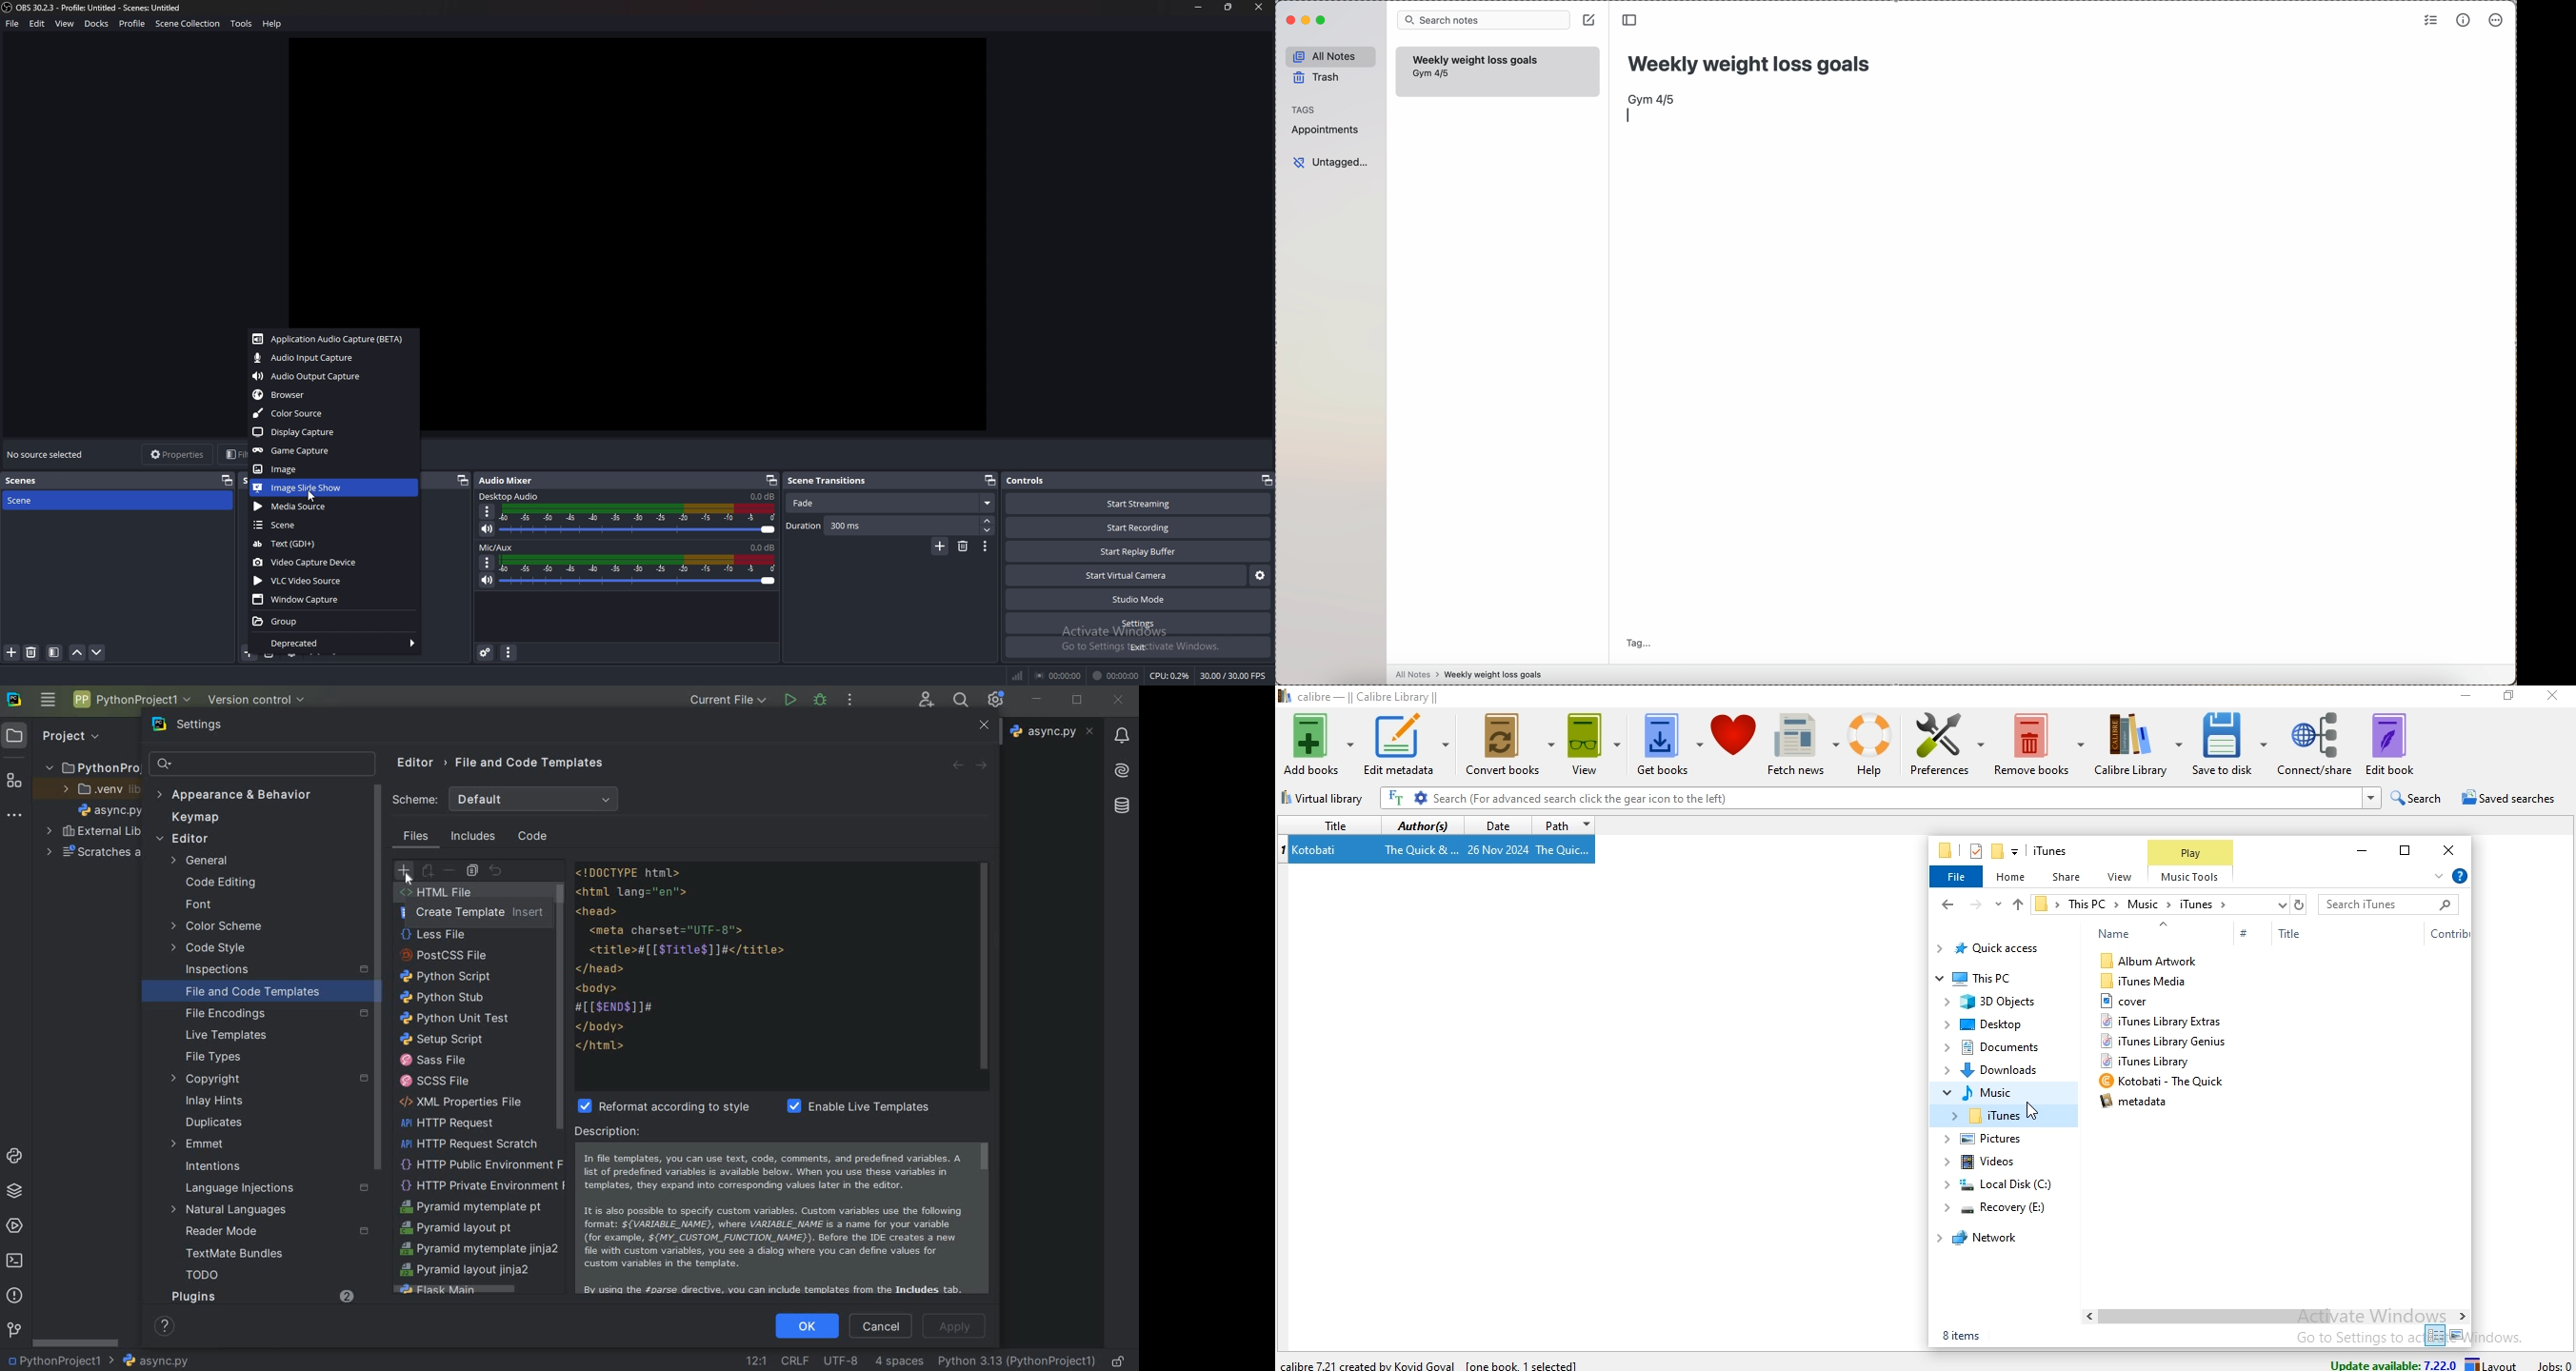 This screenshot has height=1372, width=2576. I want to click on external libraries, so click(90, 832).